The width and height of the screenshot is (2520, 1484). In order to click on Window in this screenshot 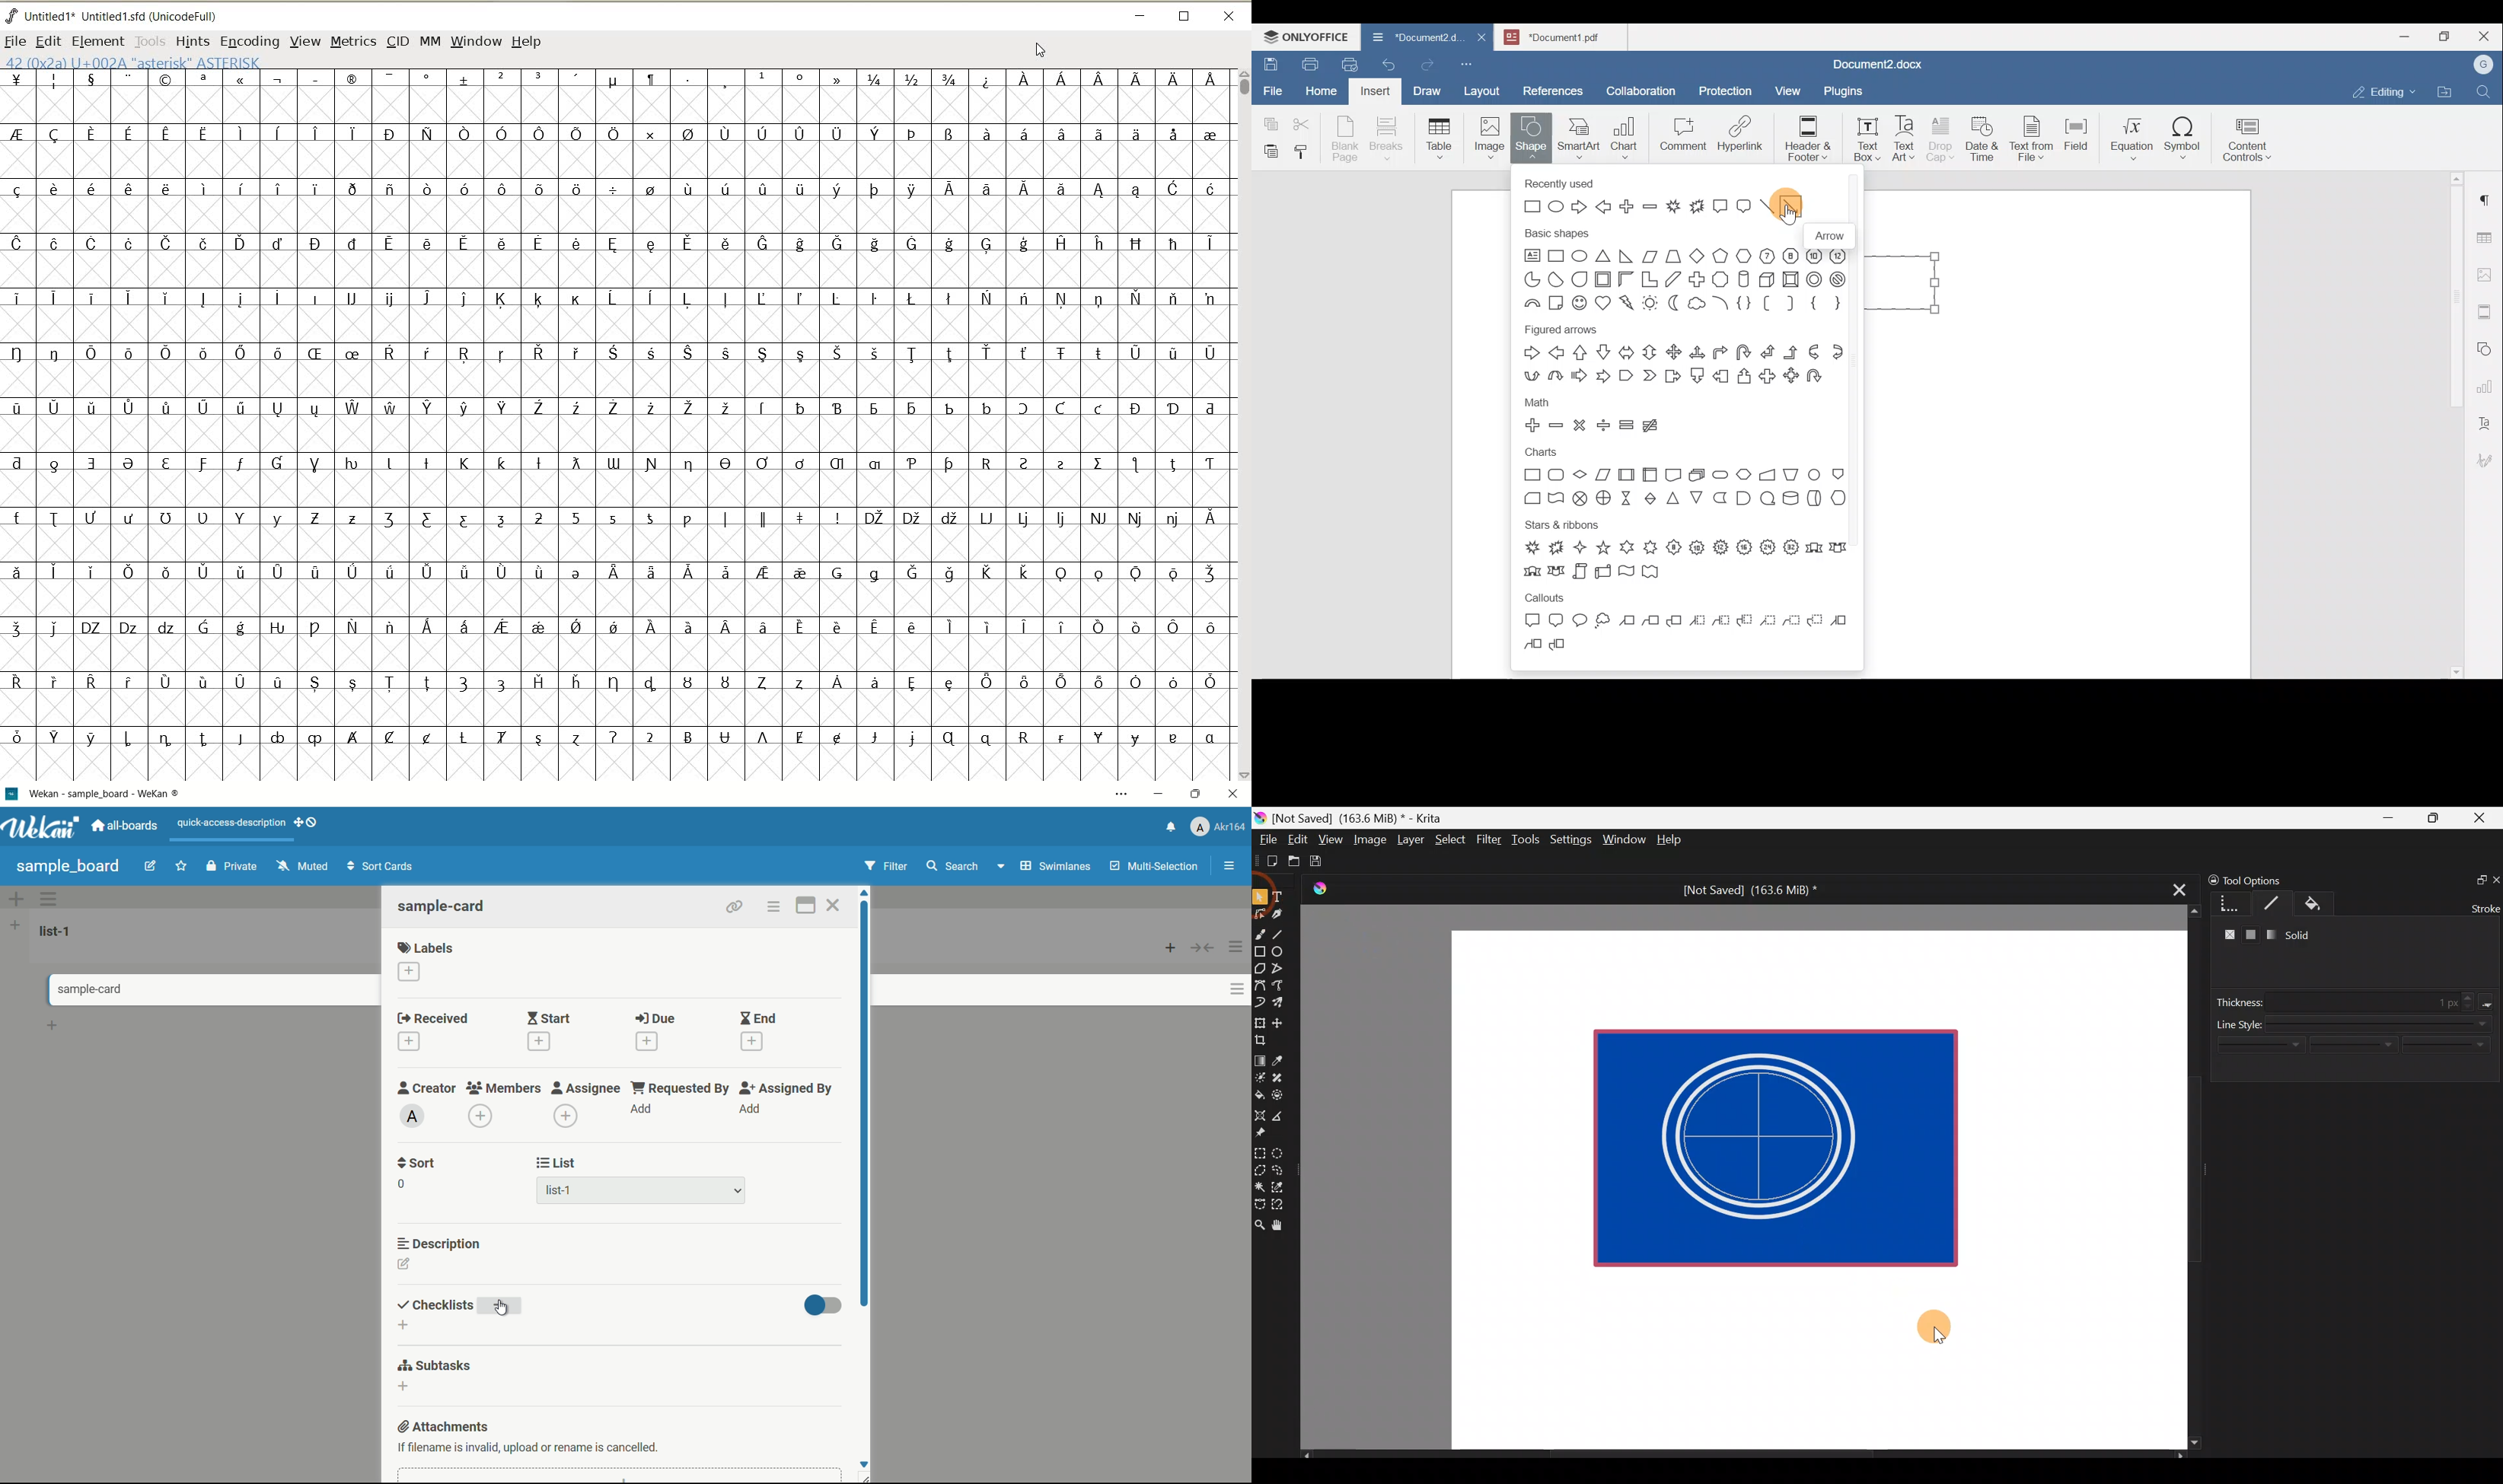, I will do `click(1624, 841)`.